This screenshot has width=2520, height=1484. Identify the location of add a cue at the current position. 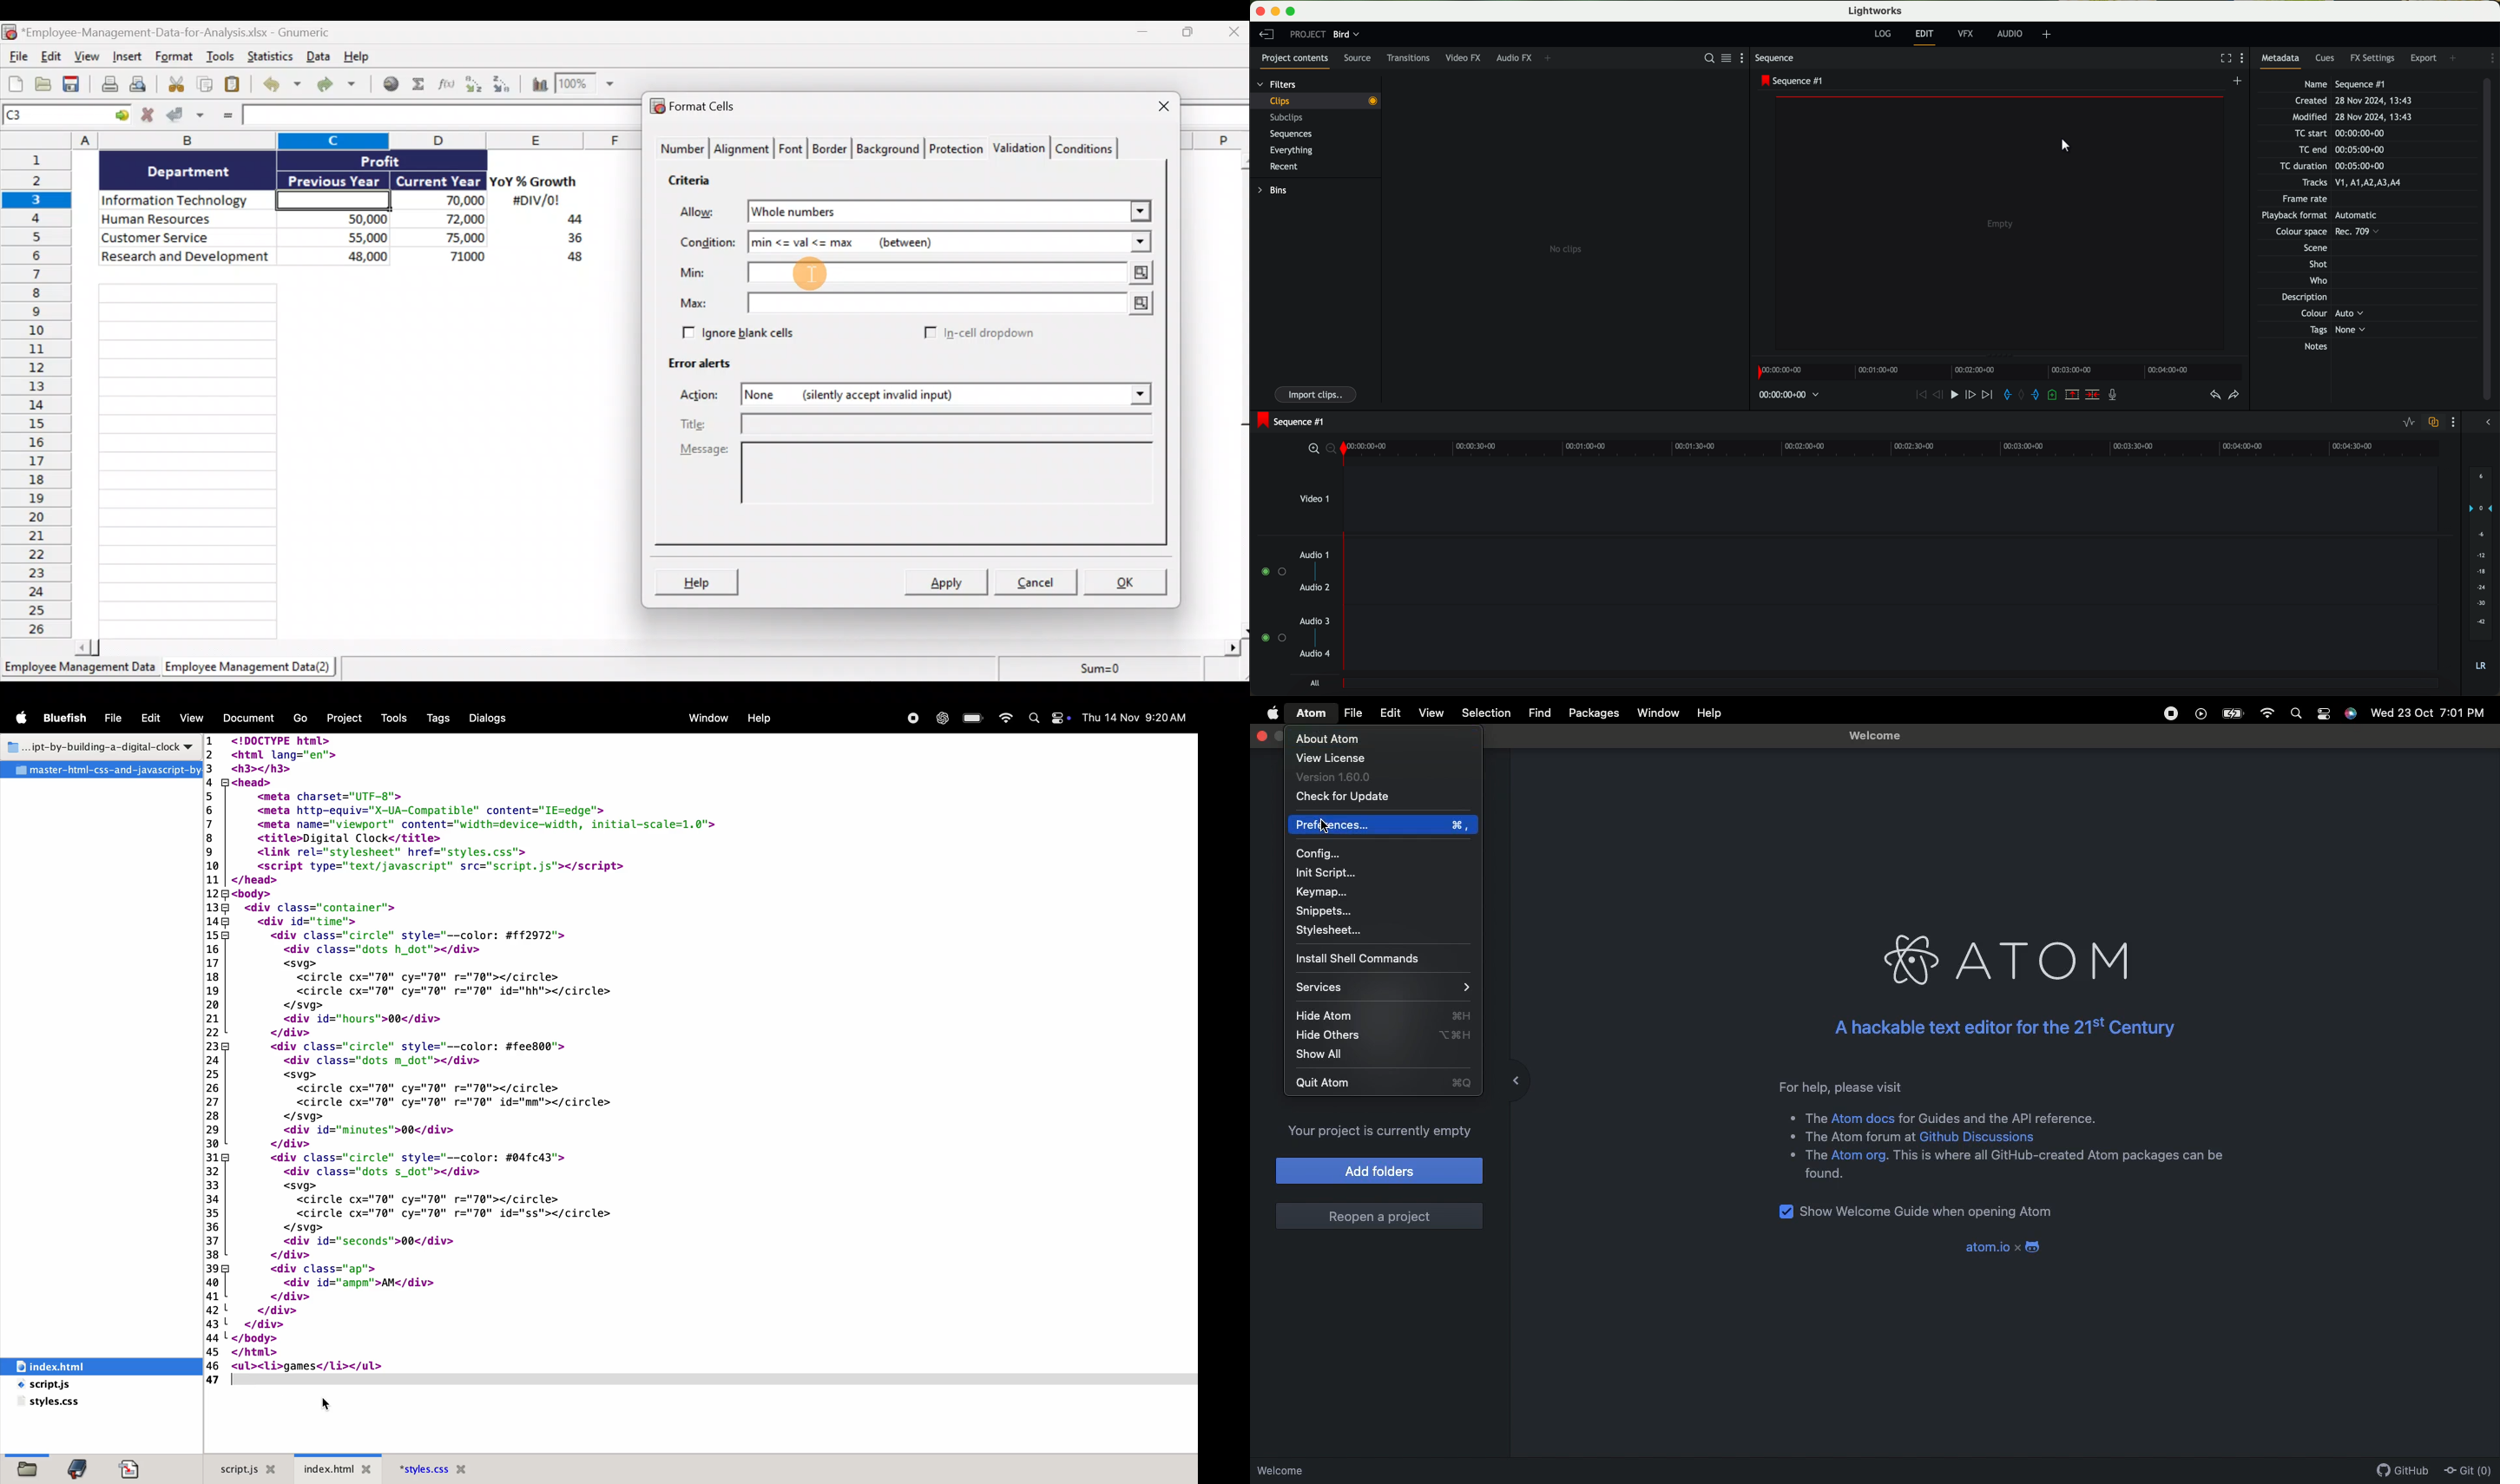
(2055, 396).